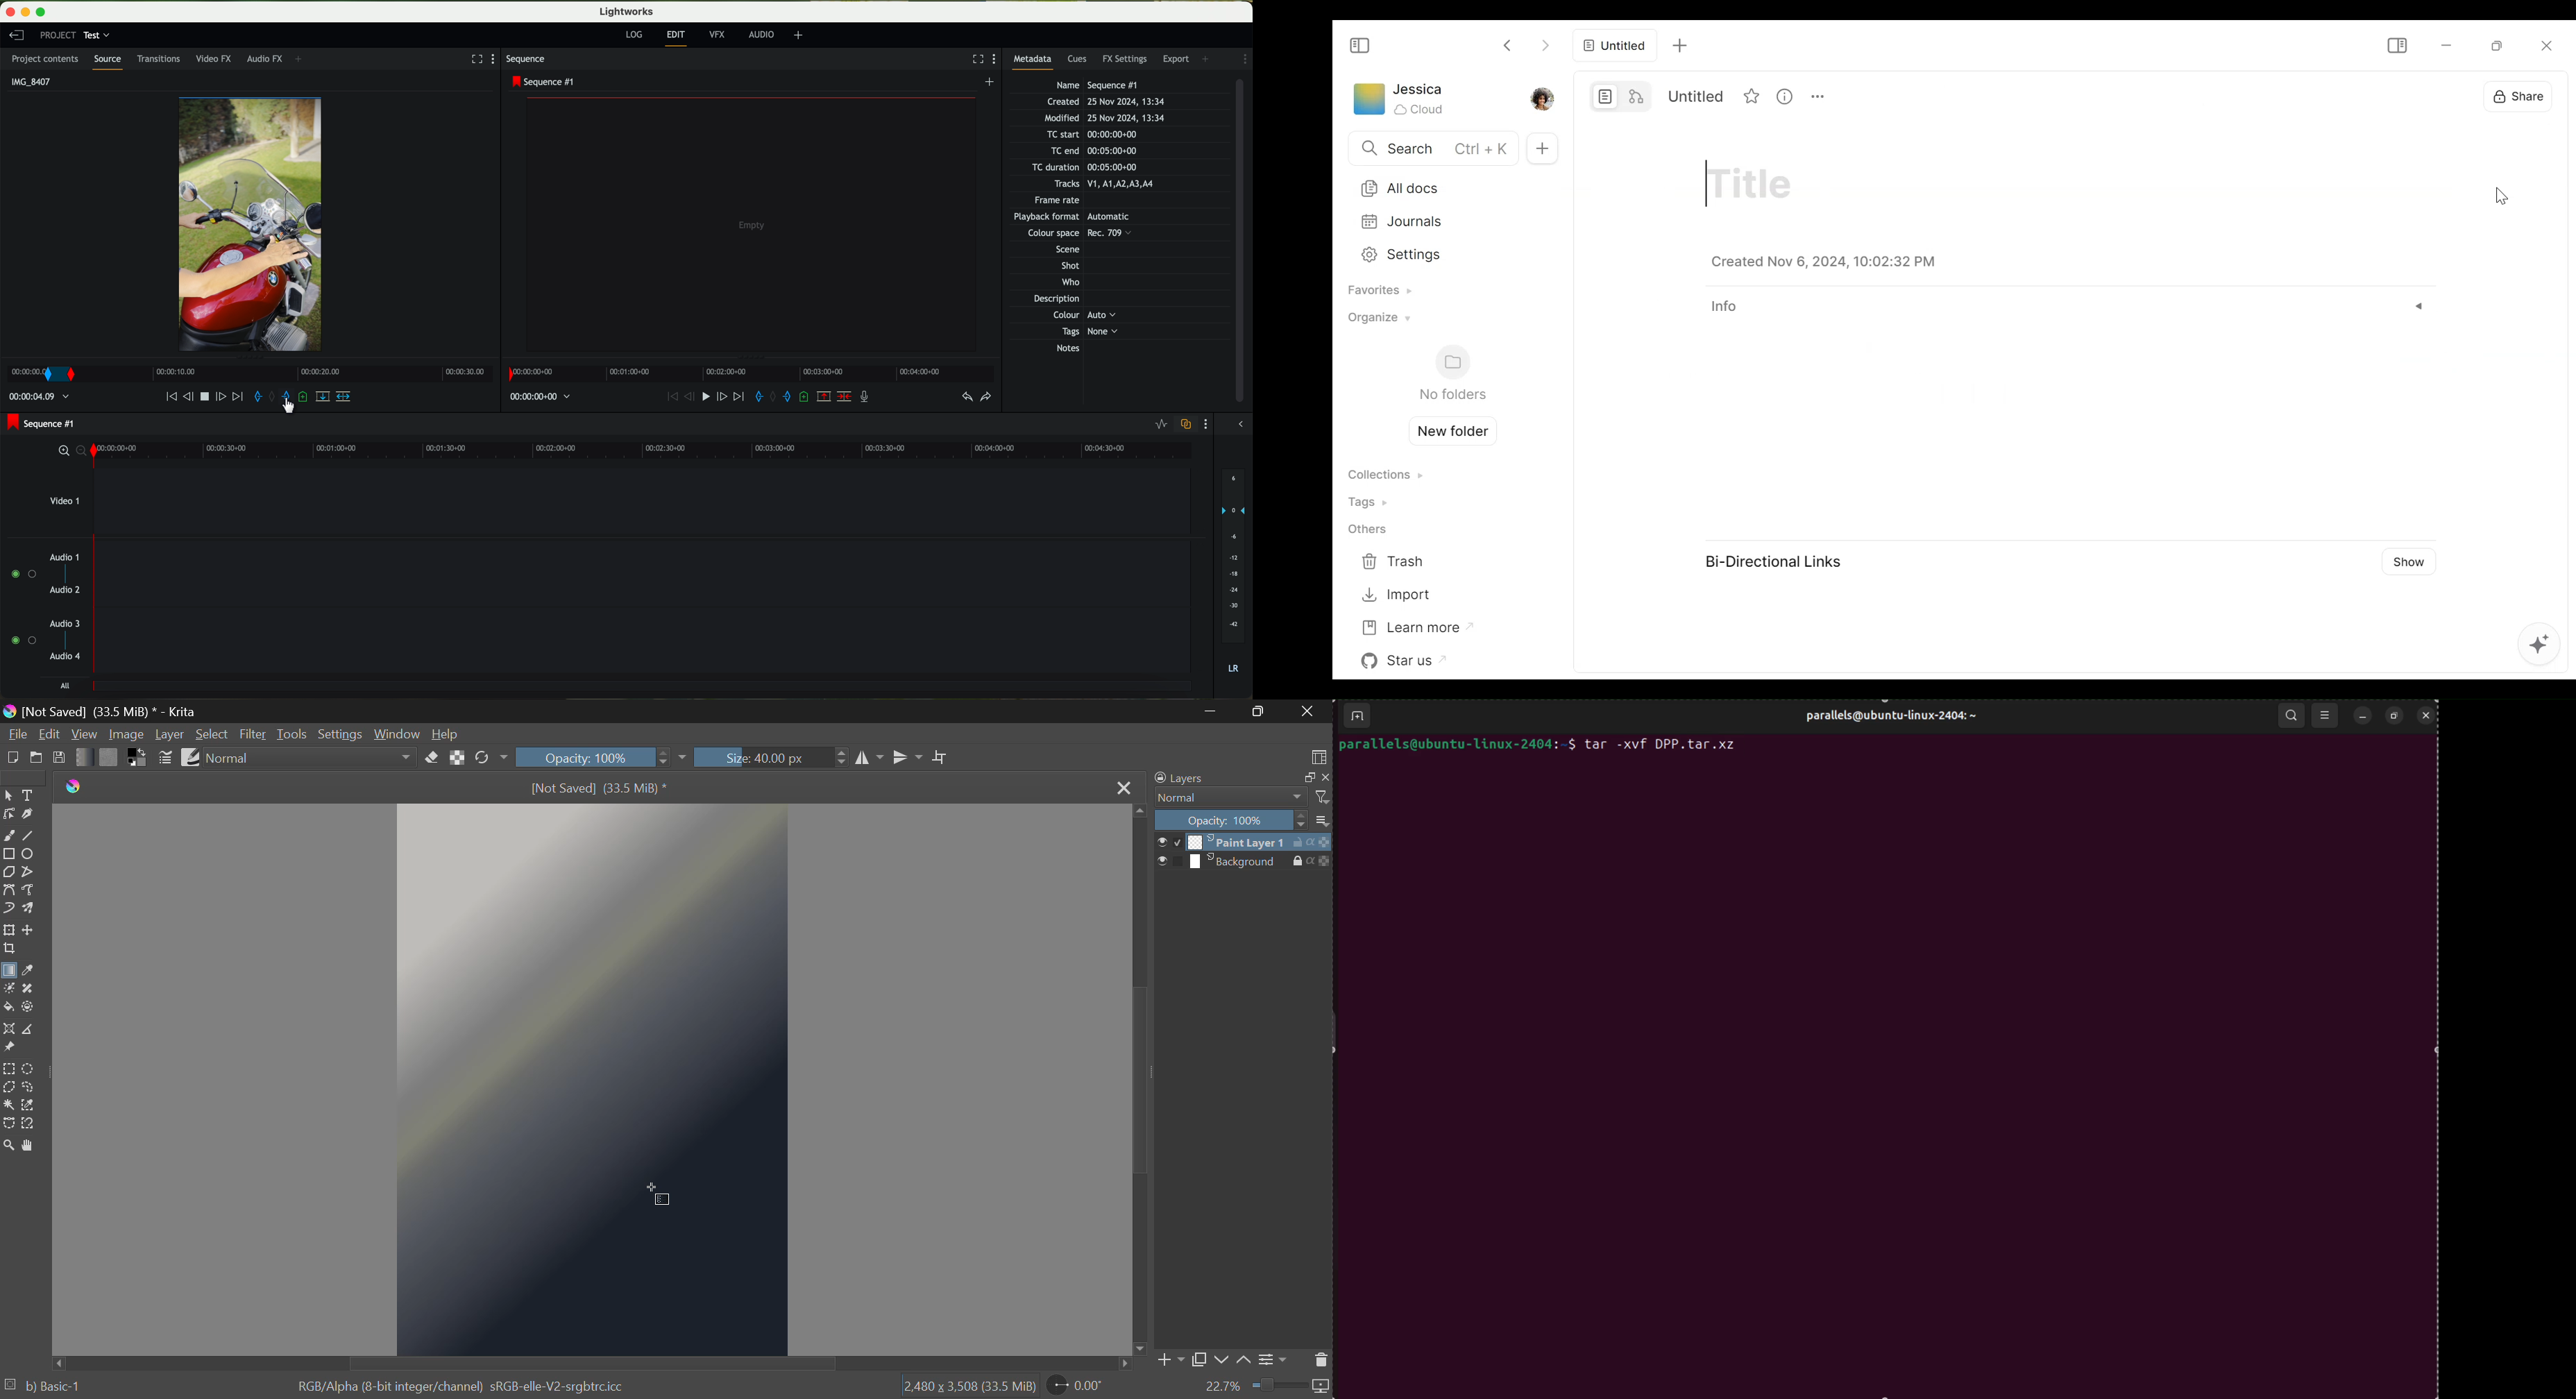 The image size is (2576, 1400). Describe the element at coordinates (1199, 1362) in the screenshot. I see `Copy Layer` at that location.